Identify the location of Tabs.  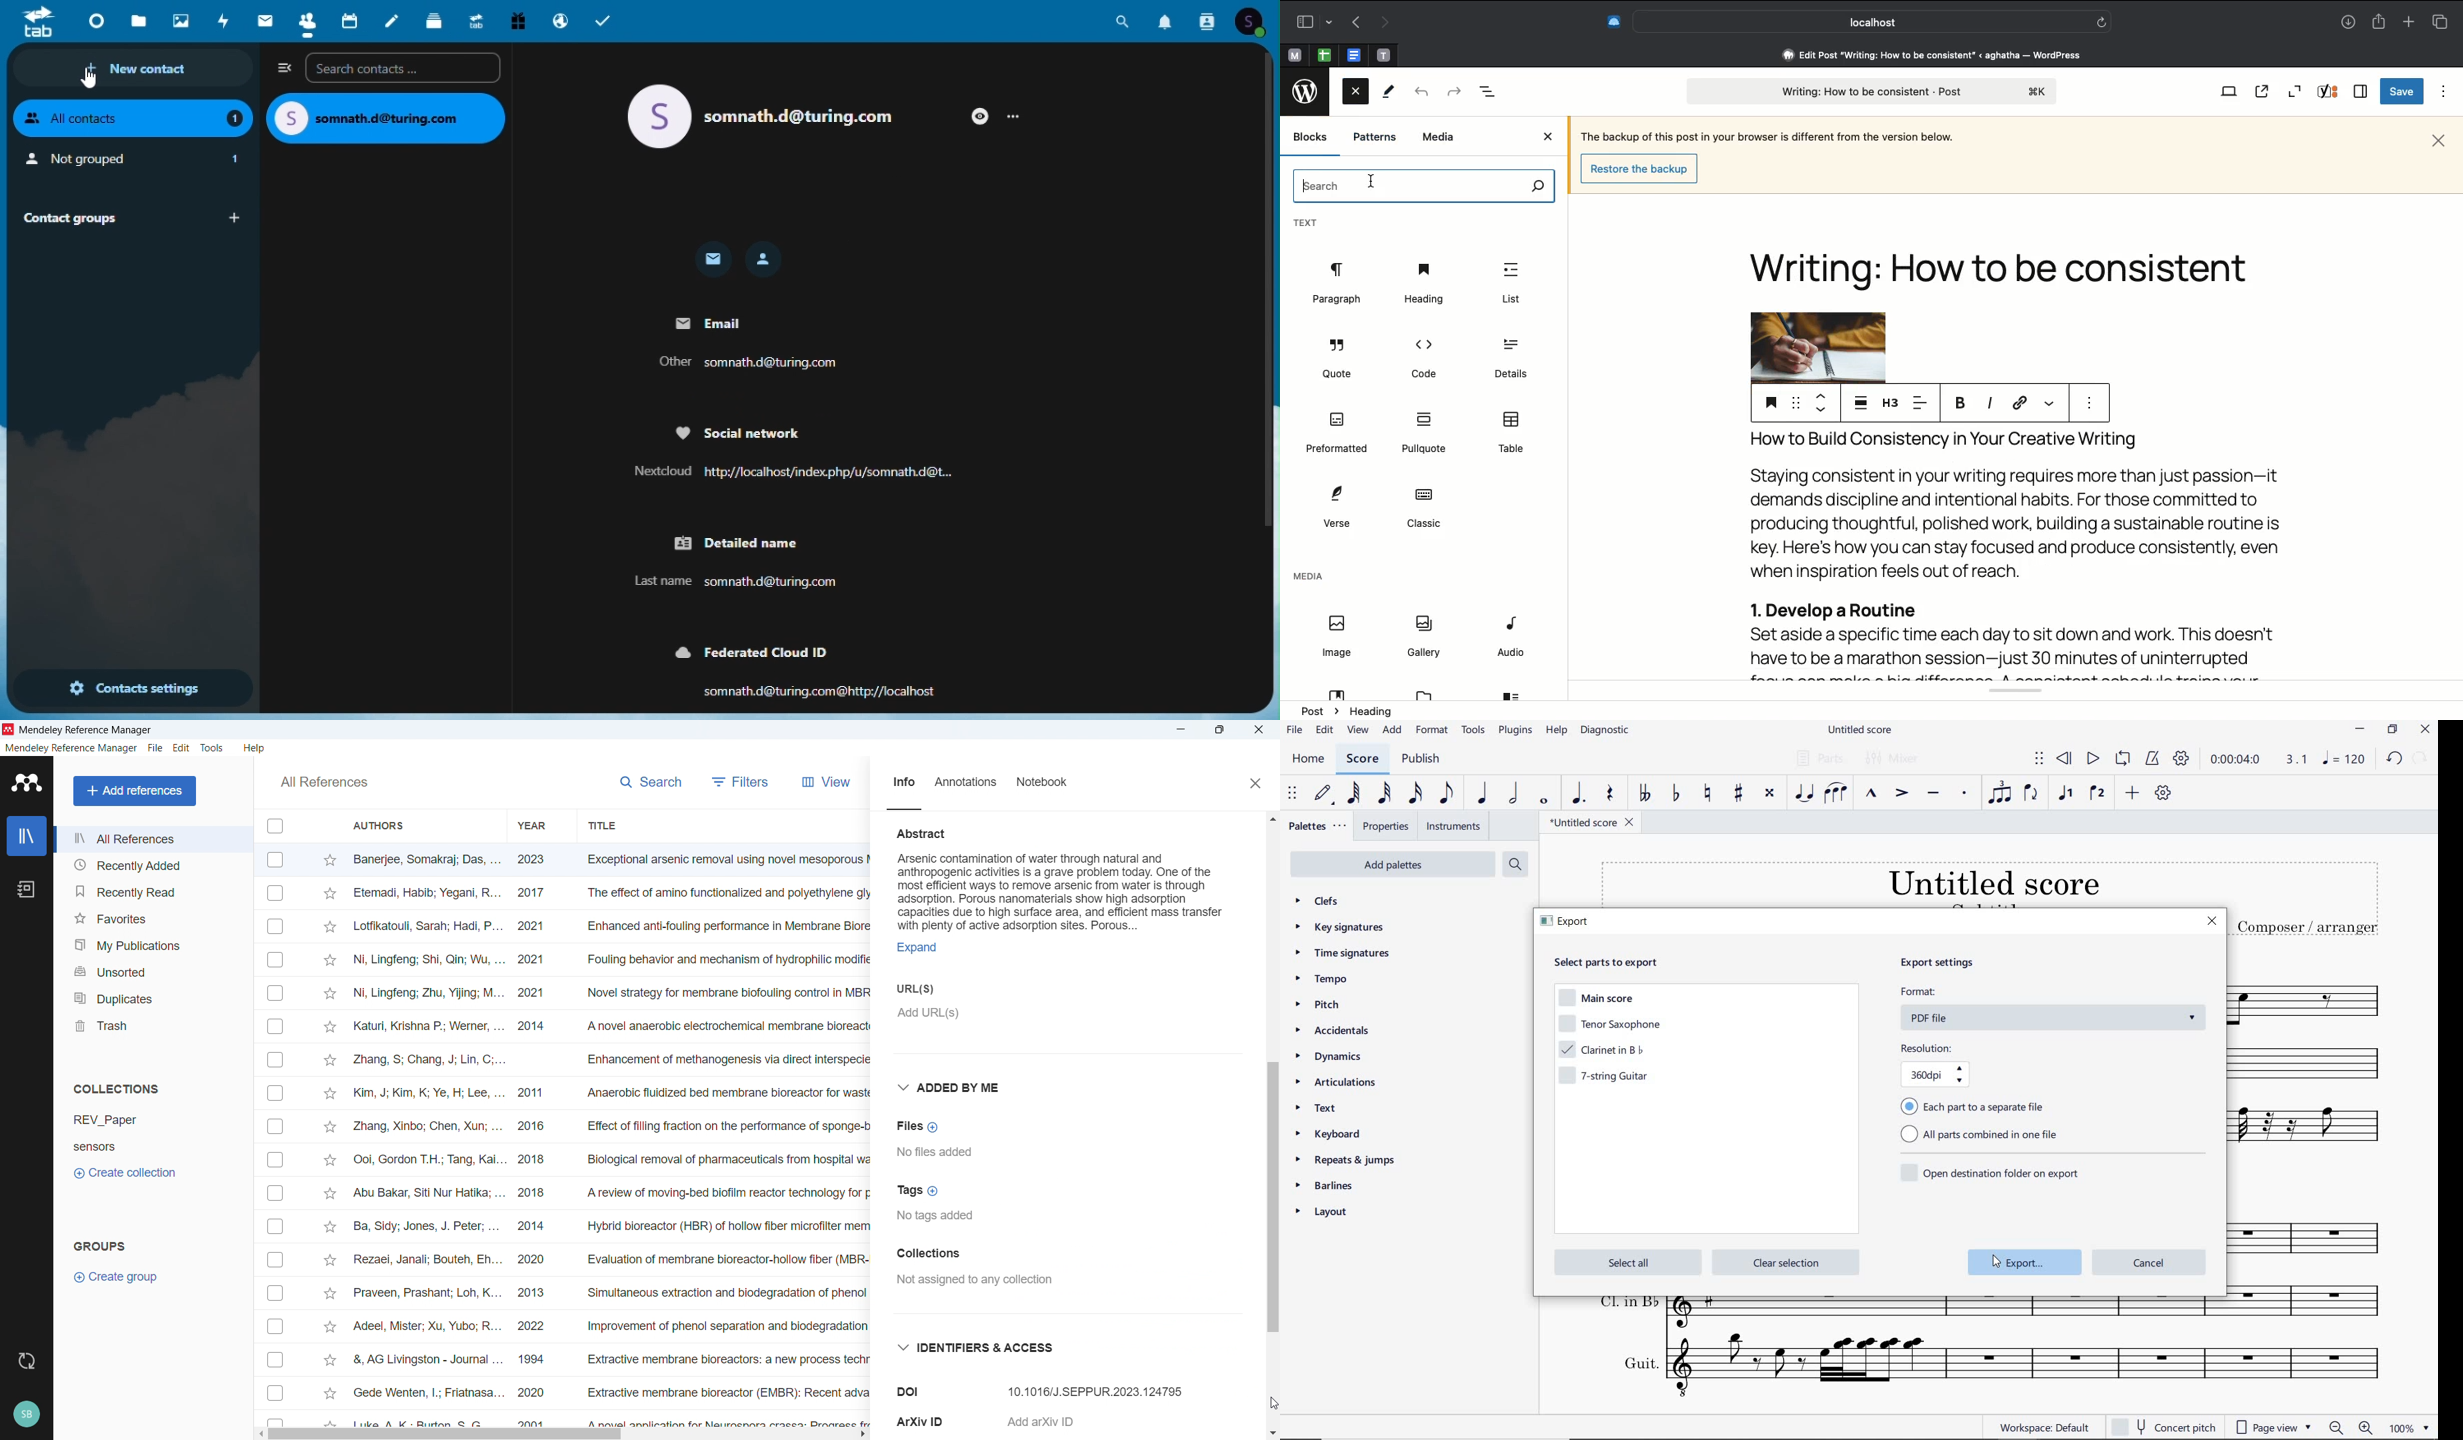
(2441, 21).